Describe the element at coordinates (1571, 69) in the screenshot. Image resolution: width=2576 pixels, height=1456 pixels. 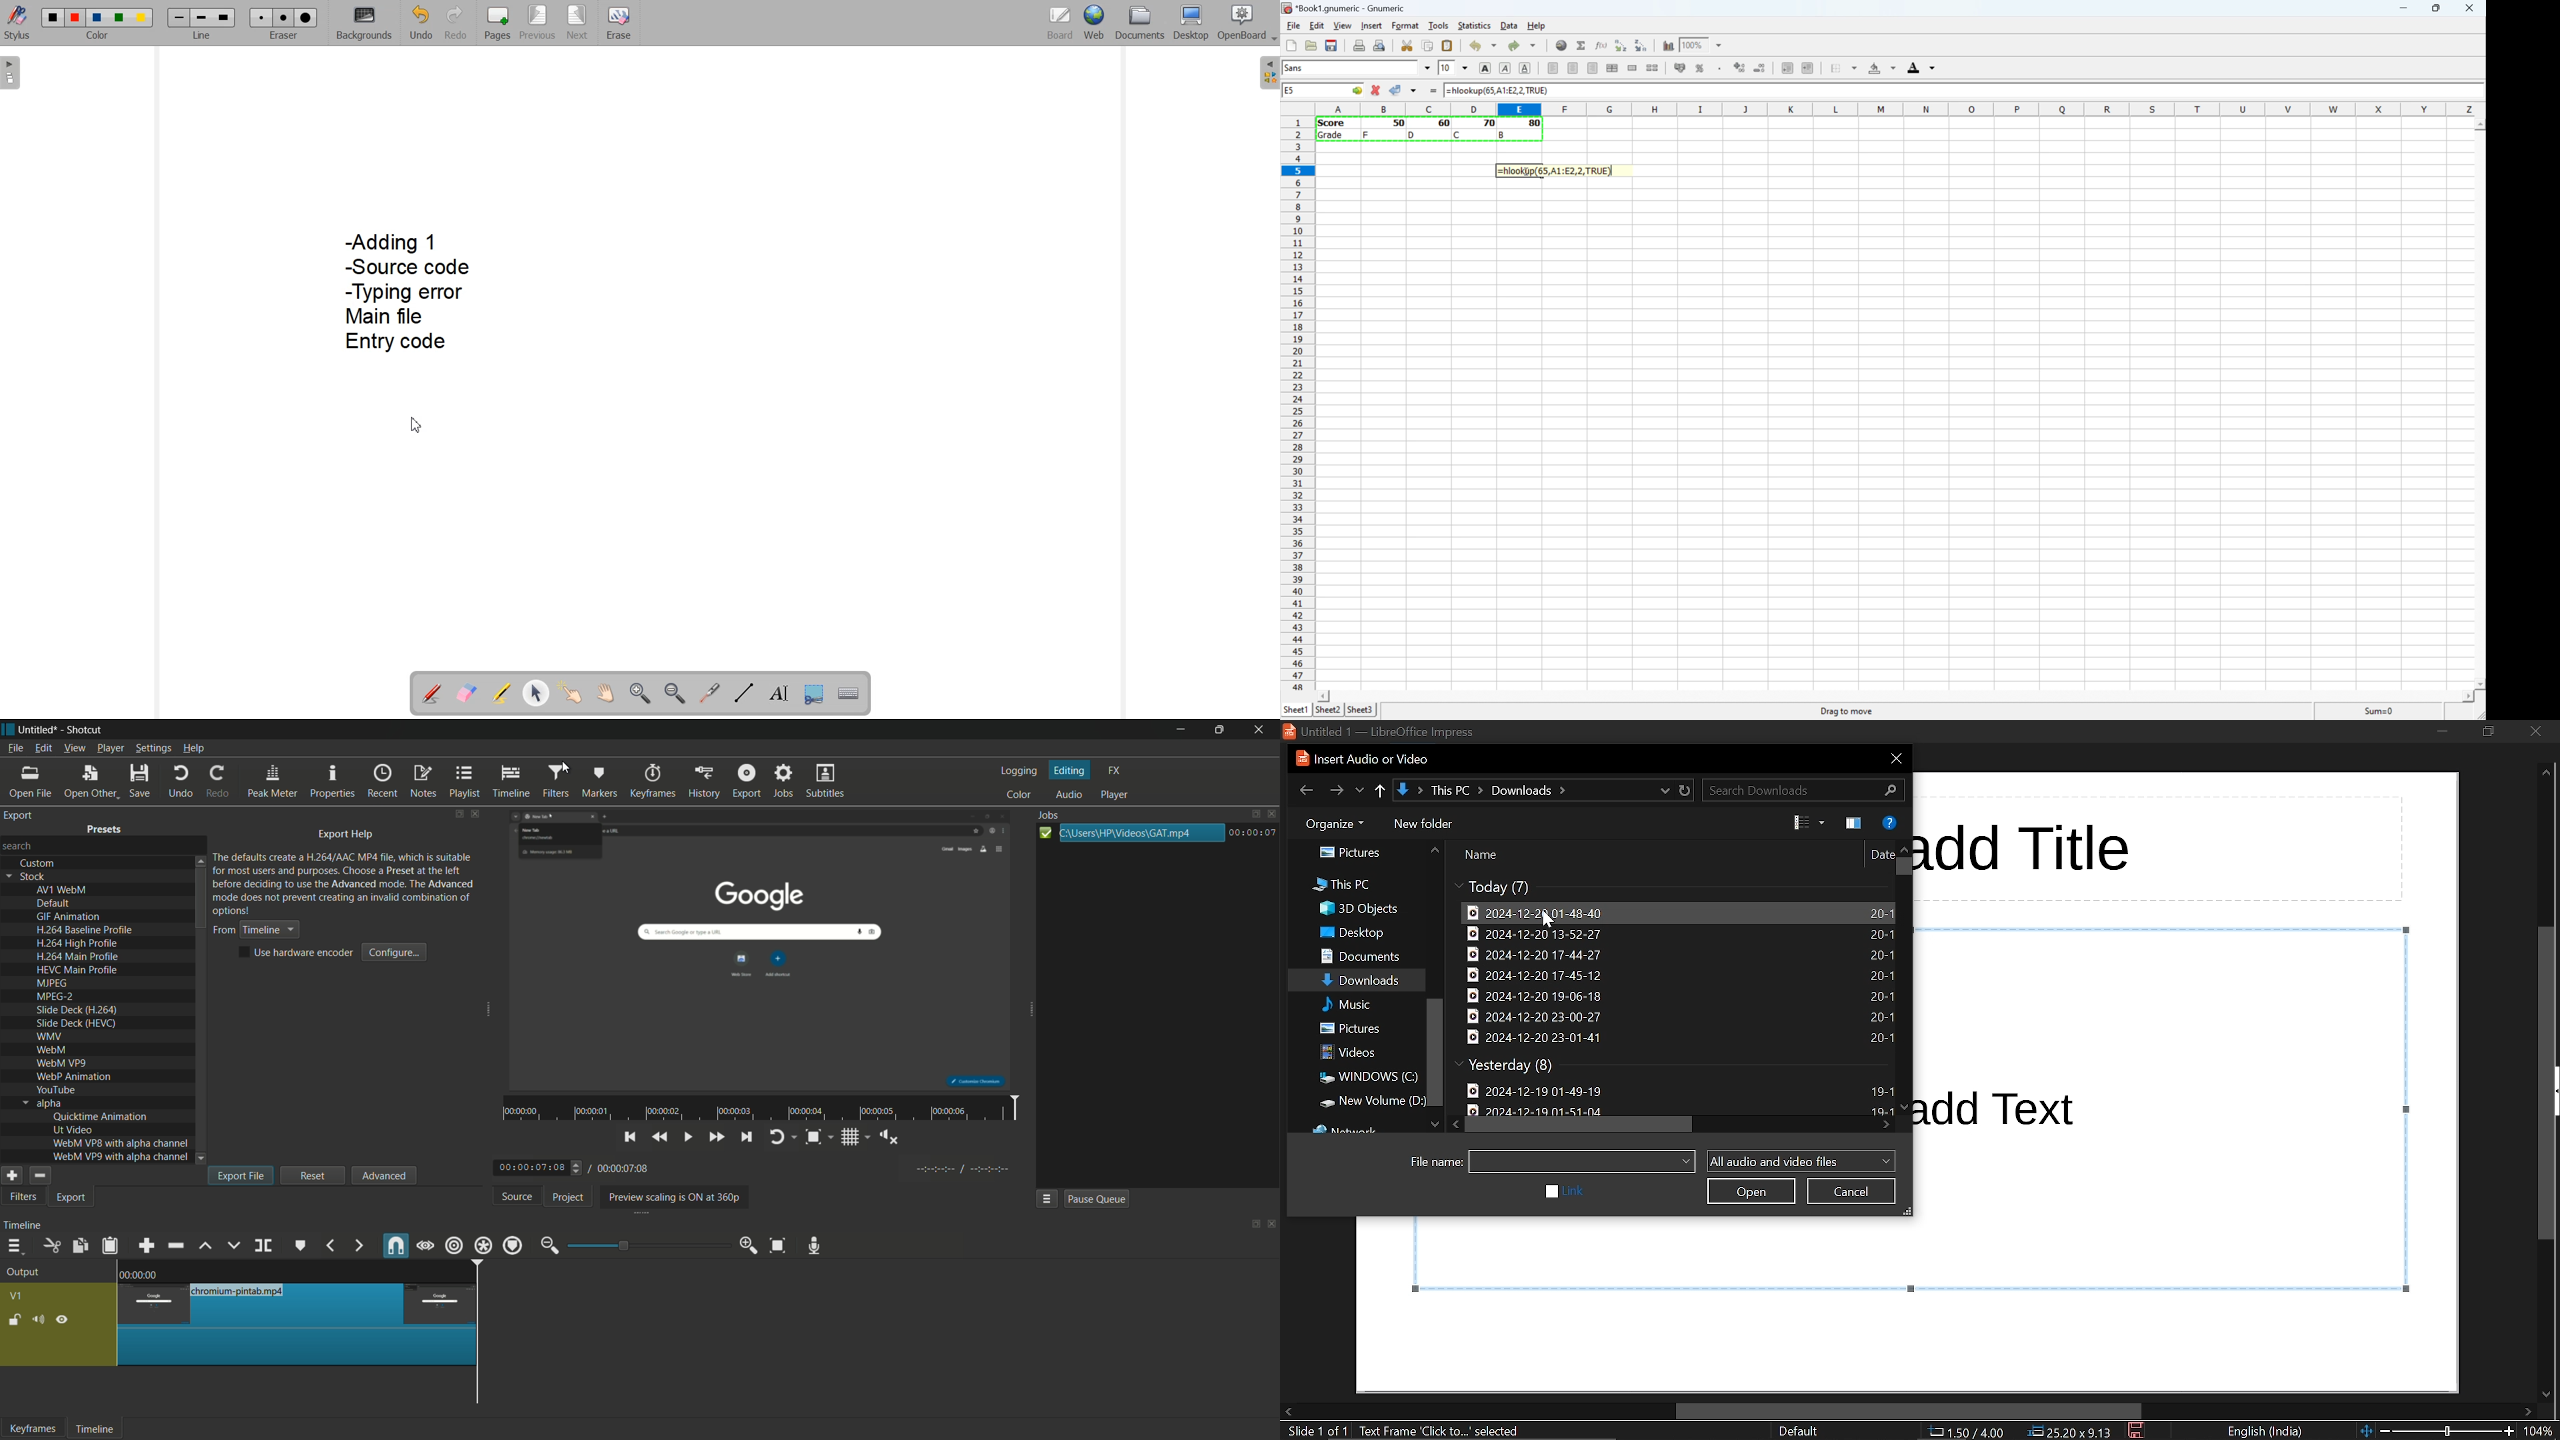
I see `Center Horizontally` at that location.